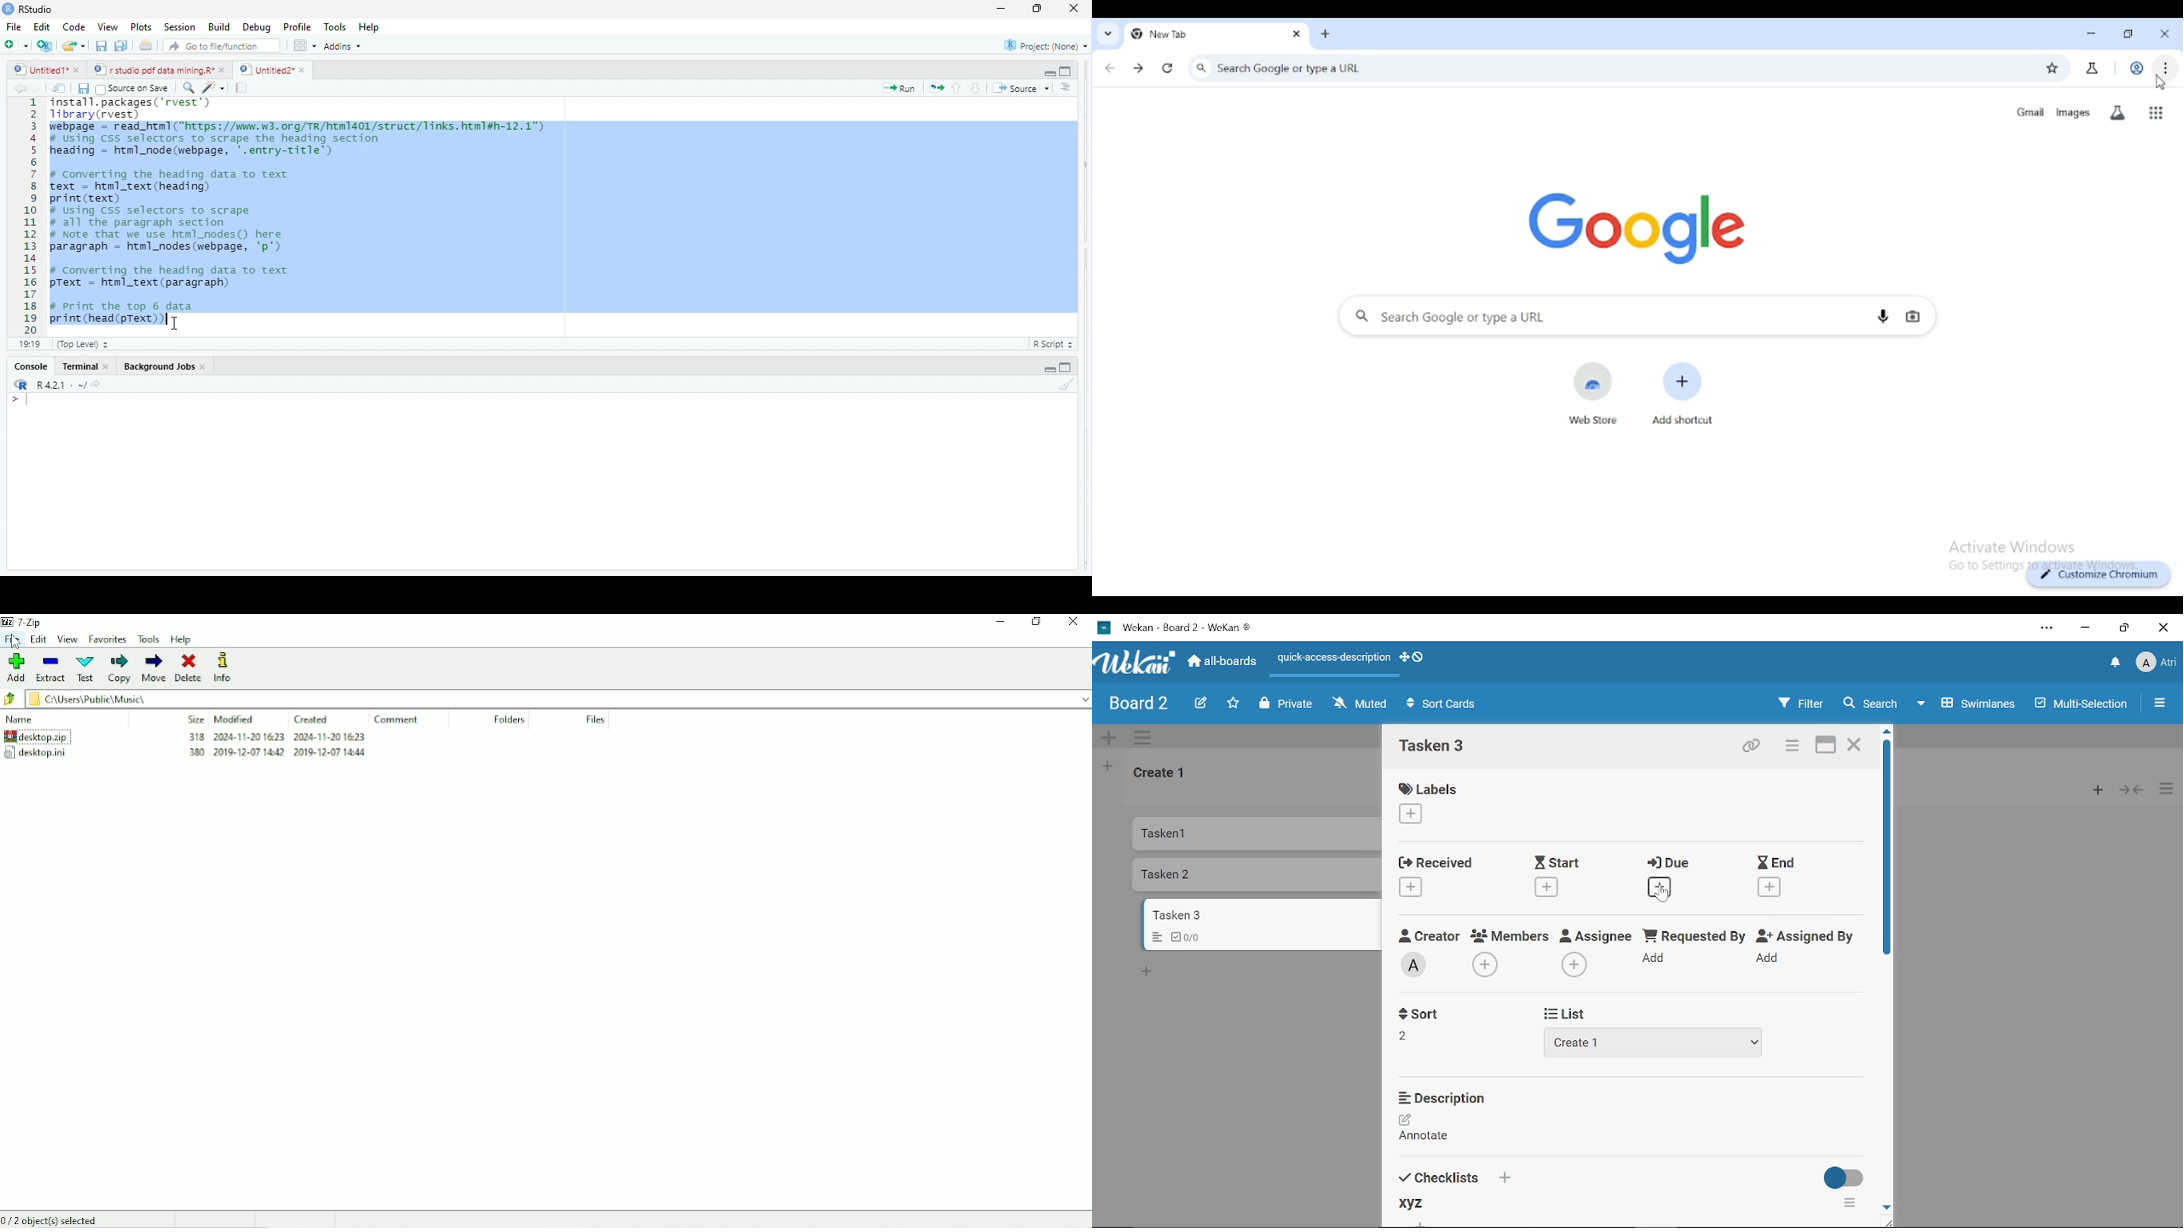 The width and height of the screenshot is (2184, 1232). I want to click on clear console, so click(1073, 383).